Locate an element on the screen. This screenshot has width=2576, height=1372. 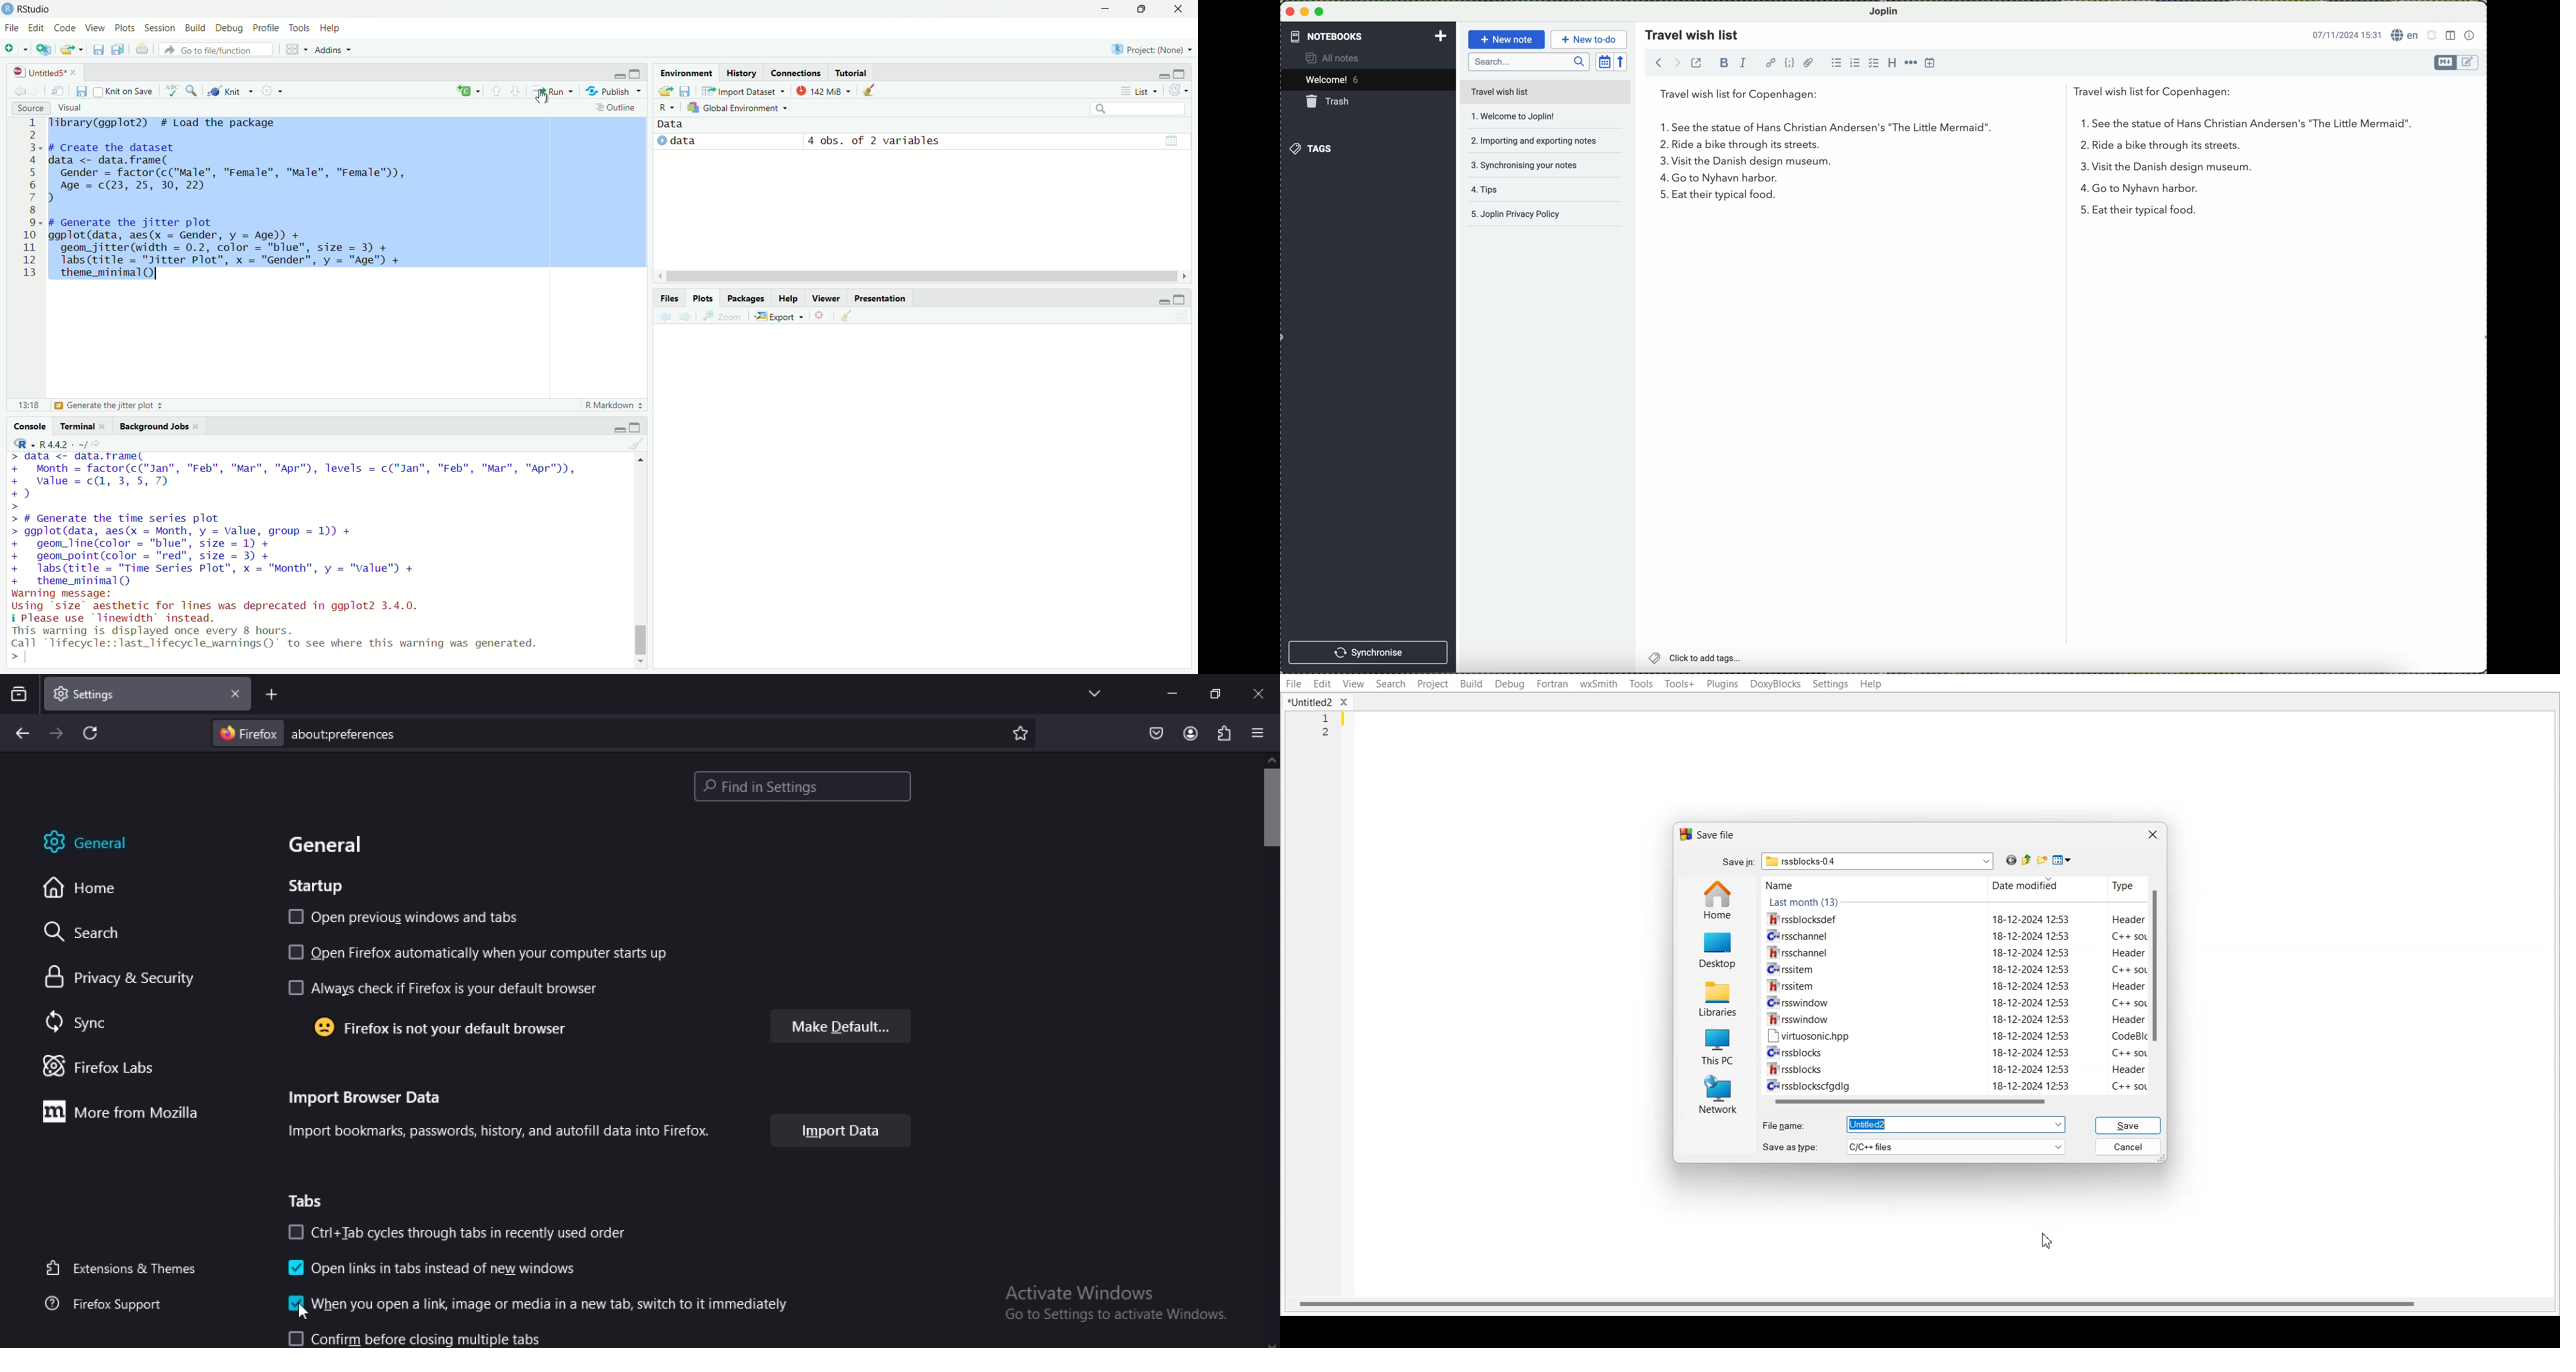
create a project is located at coordinates (44, 48).